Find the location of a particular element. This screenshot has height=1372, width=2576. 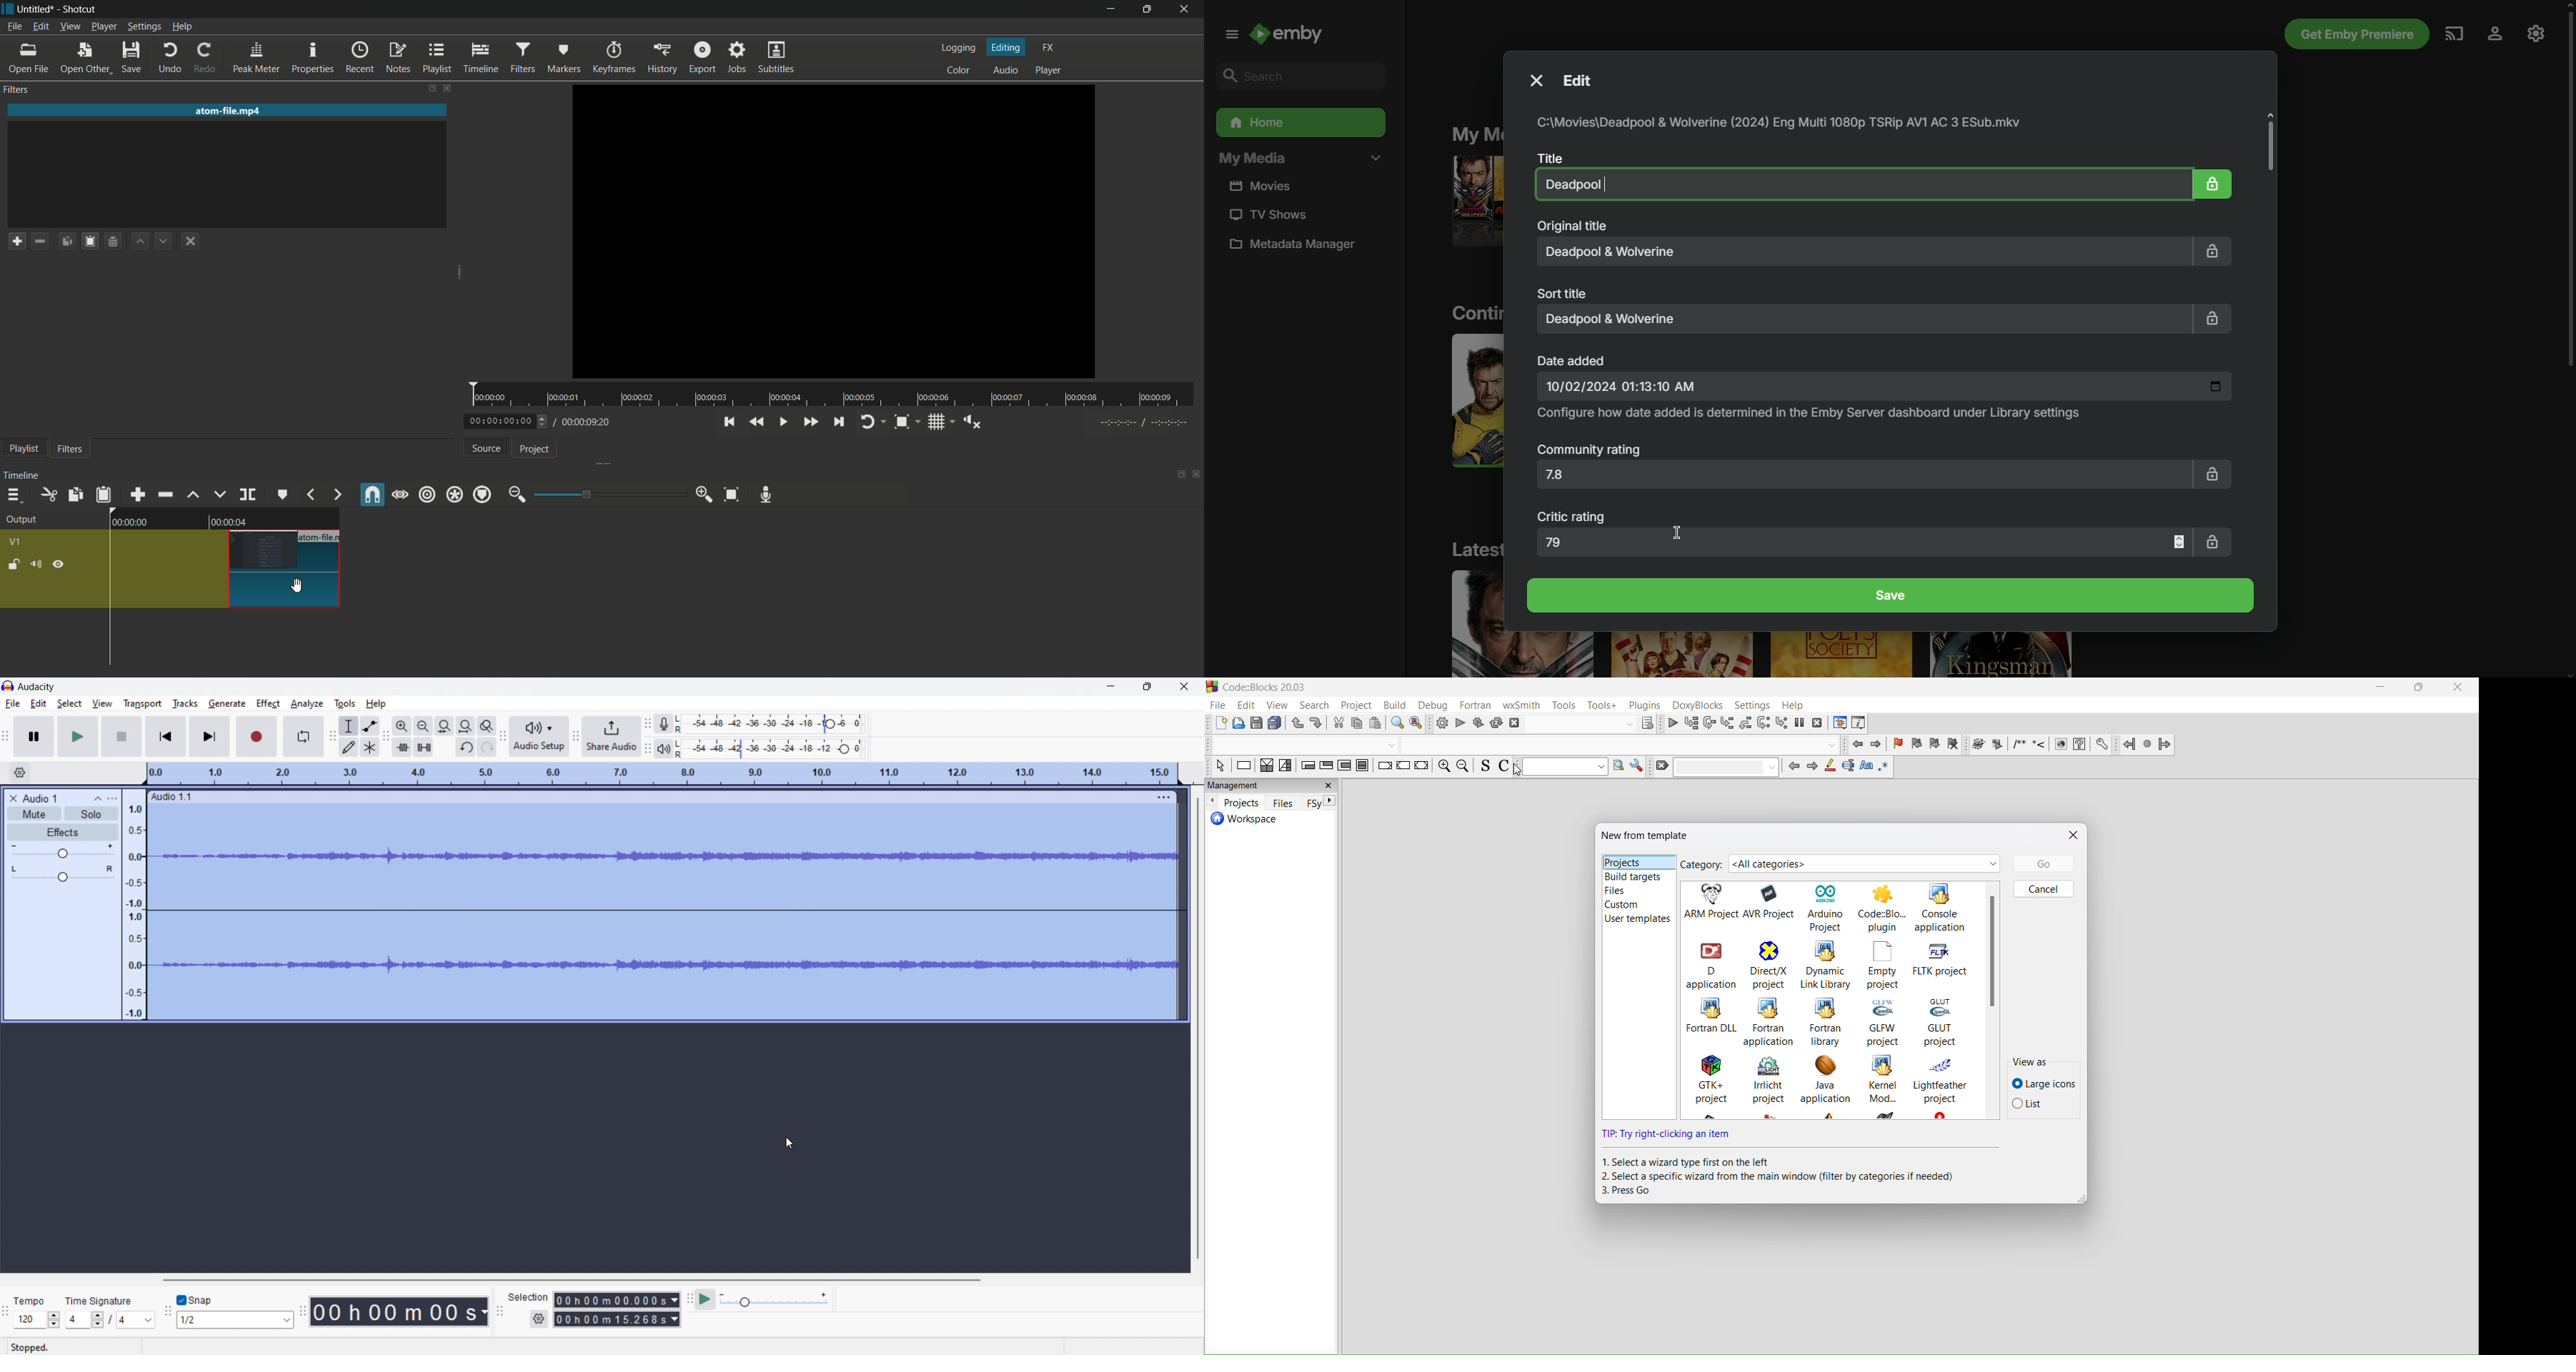

toggle grid is located at coordinates (935, 421).